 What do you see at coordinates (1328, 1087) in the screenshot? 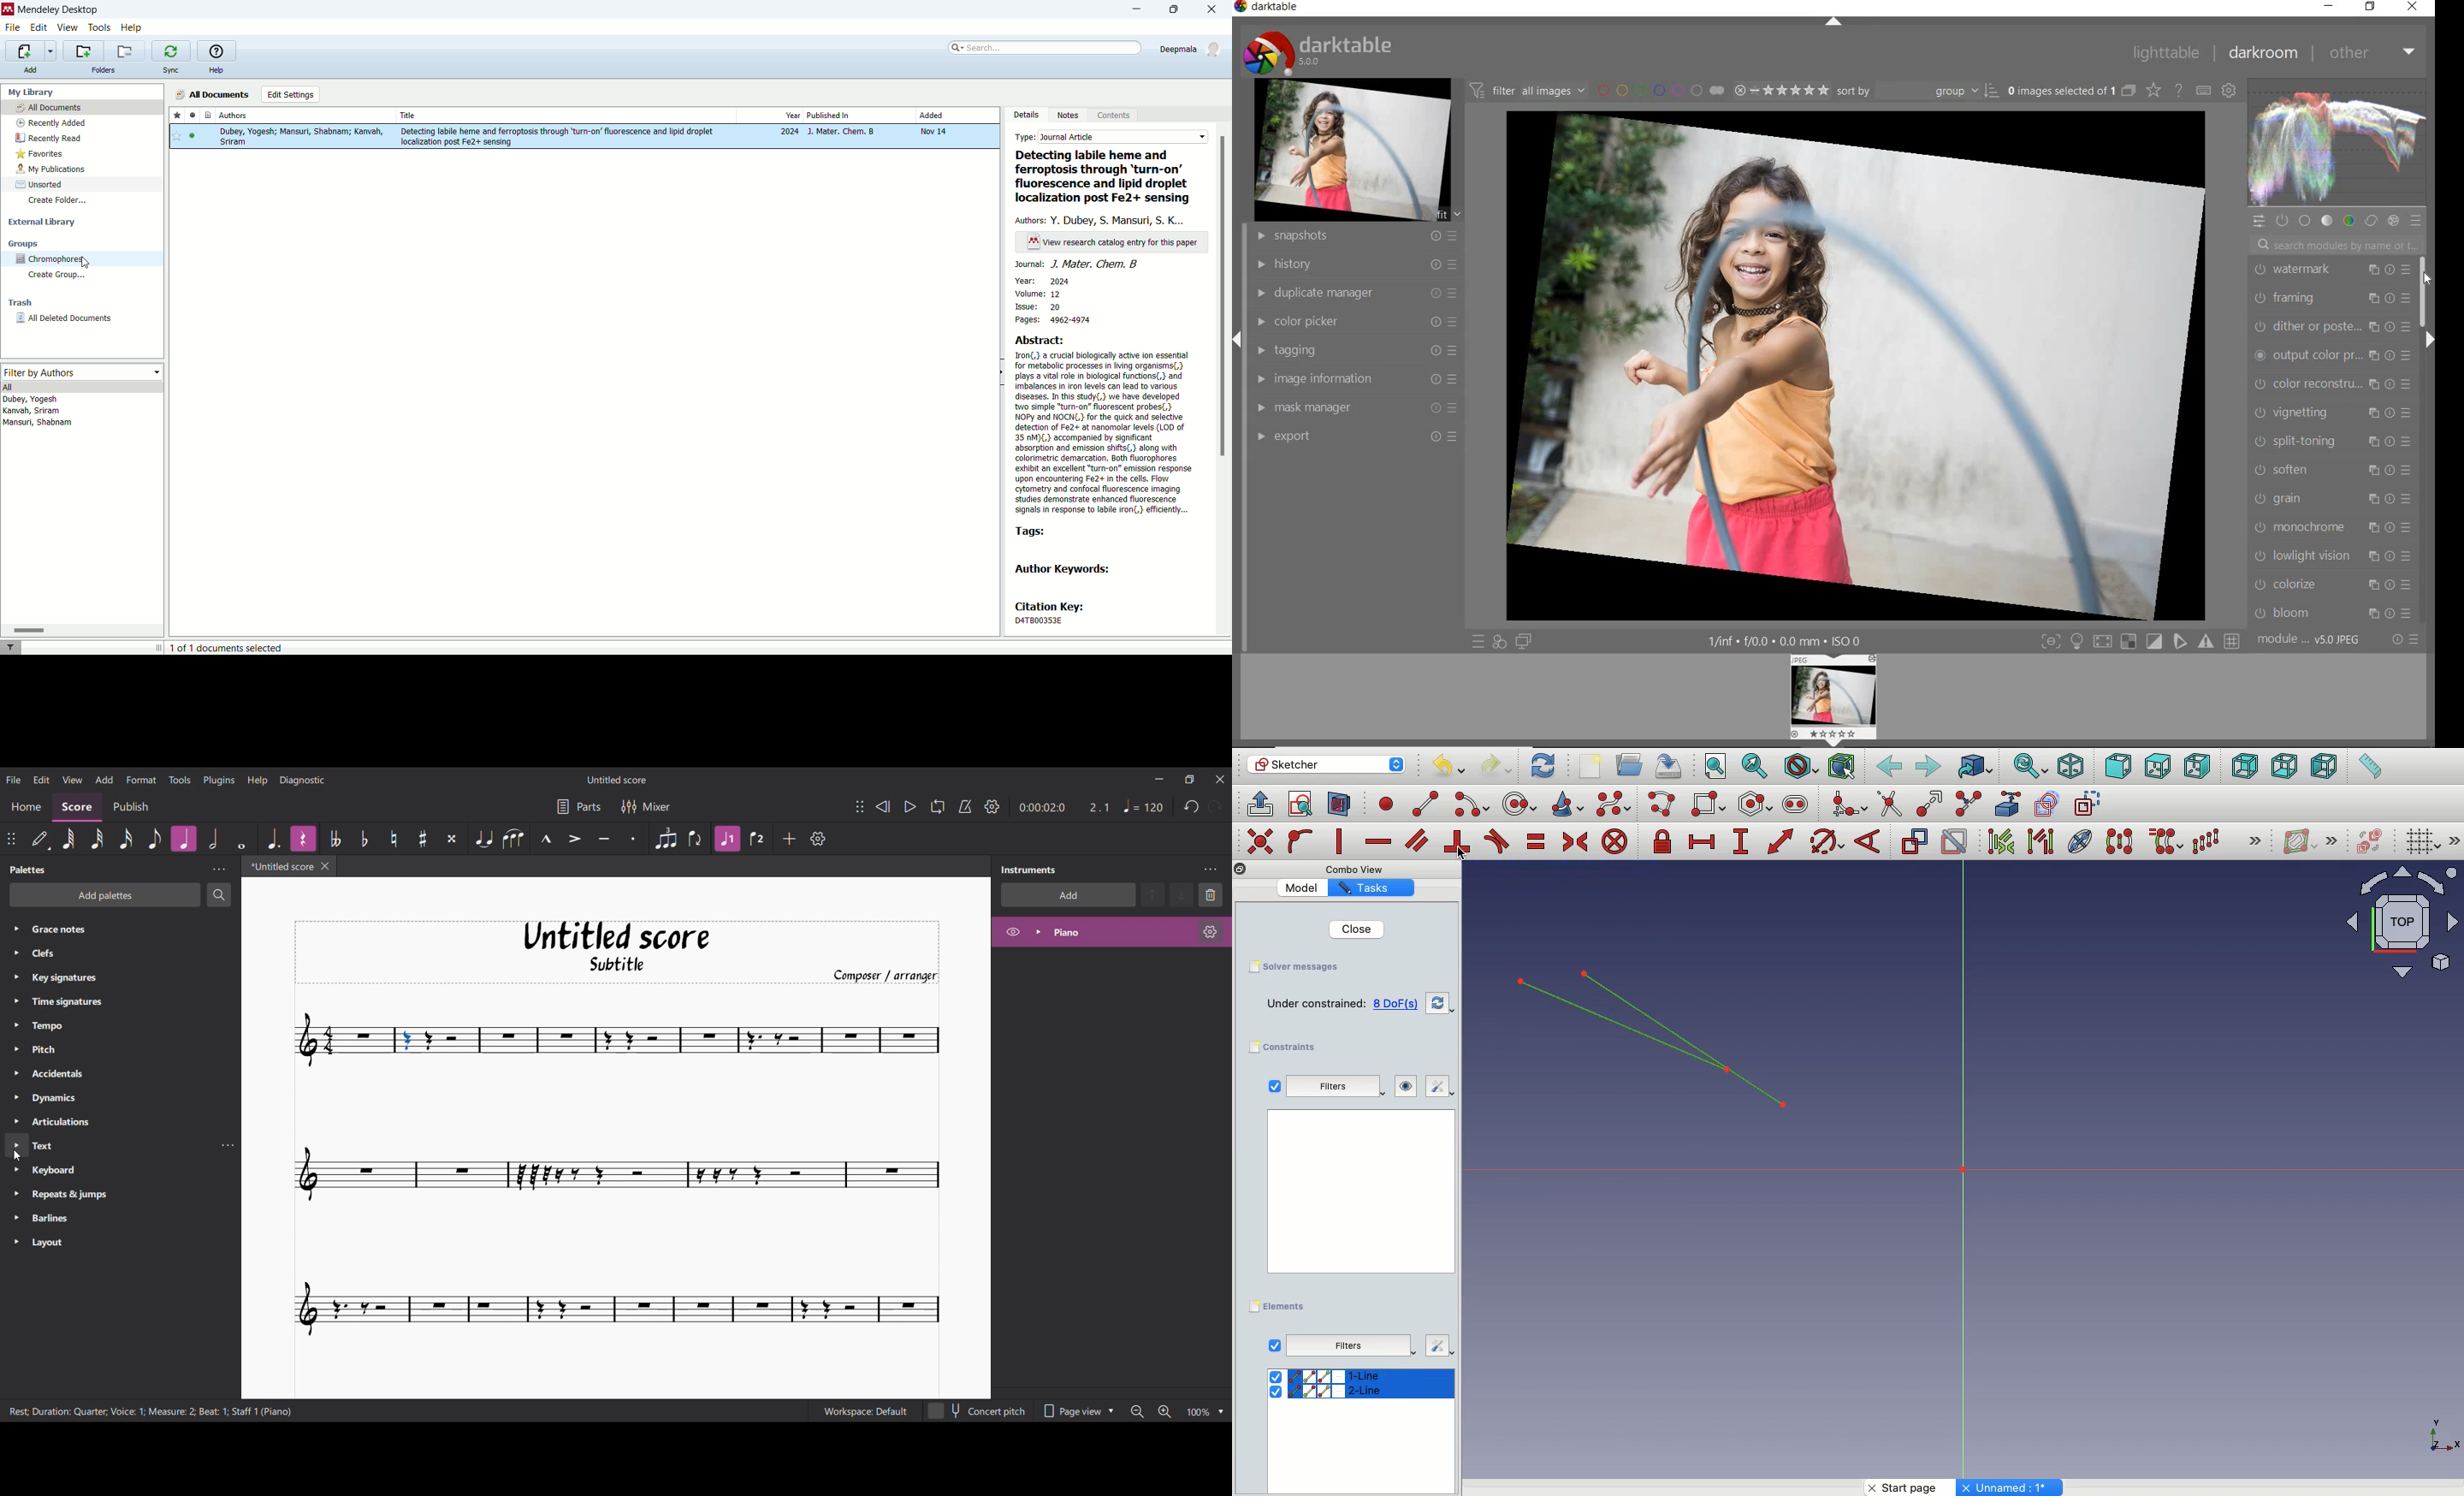
I see `Filters` at bounding box center [1328, 1087].